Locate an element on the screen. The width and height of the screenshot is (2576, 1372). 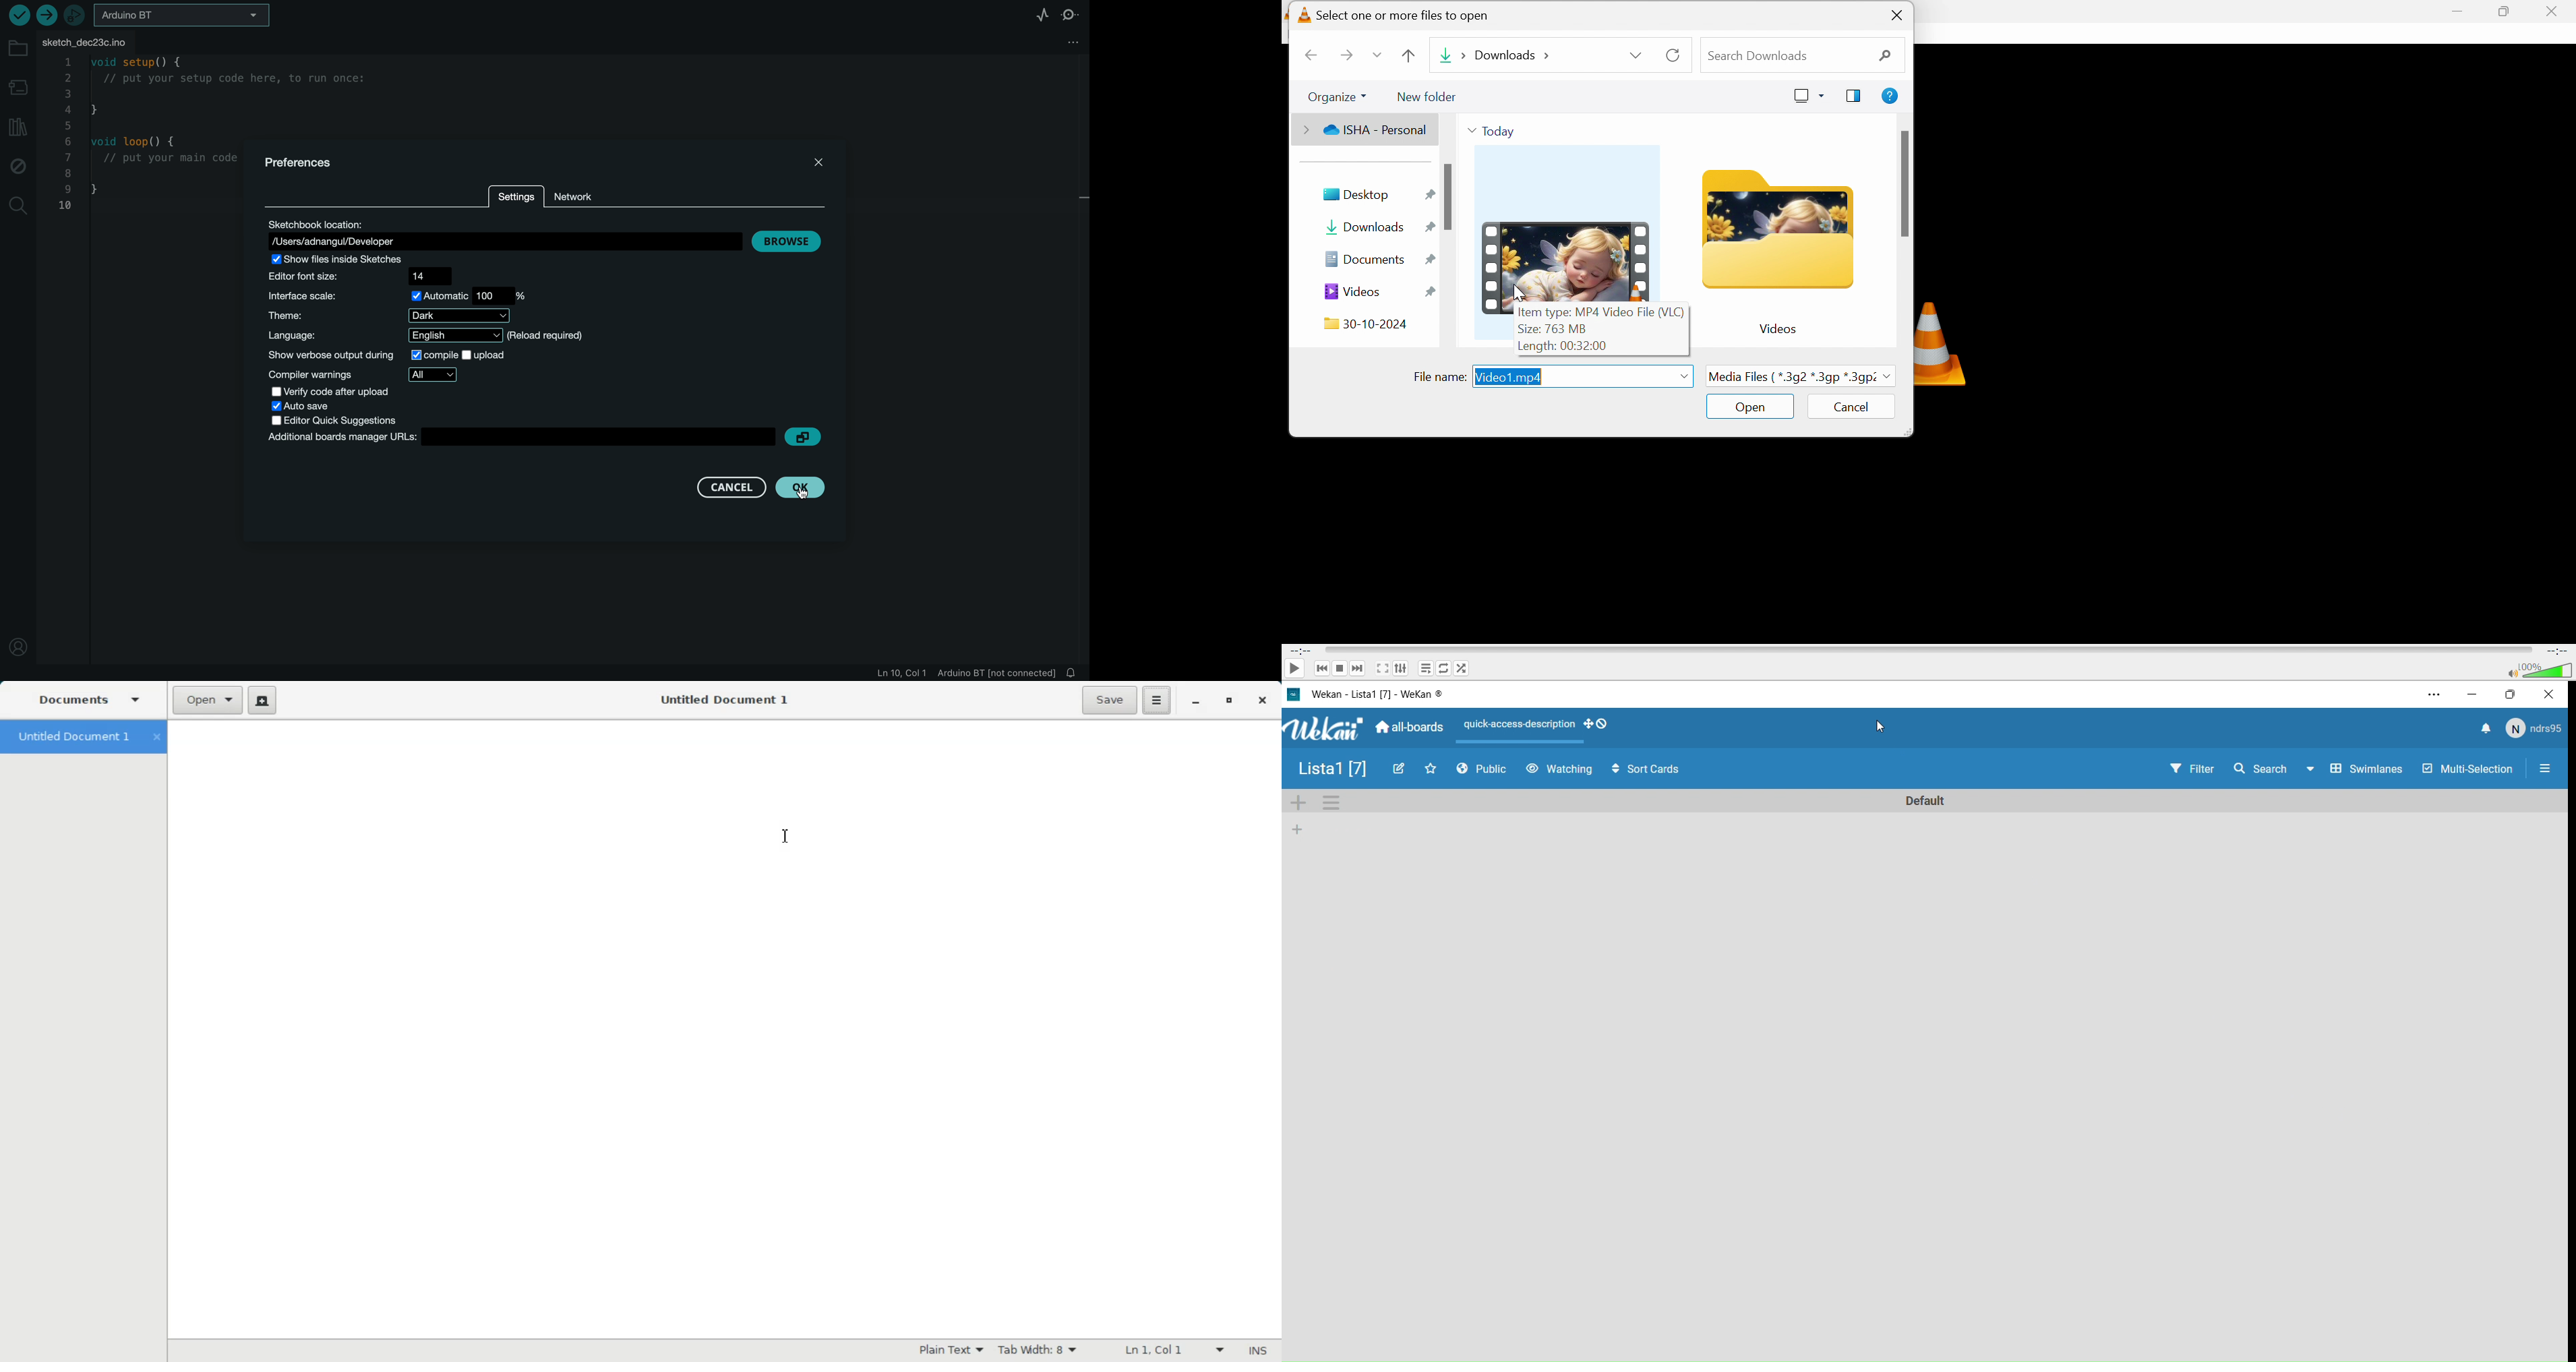
Video is located at coordinates (1565, 260).